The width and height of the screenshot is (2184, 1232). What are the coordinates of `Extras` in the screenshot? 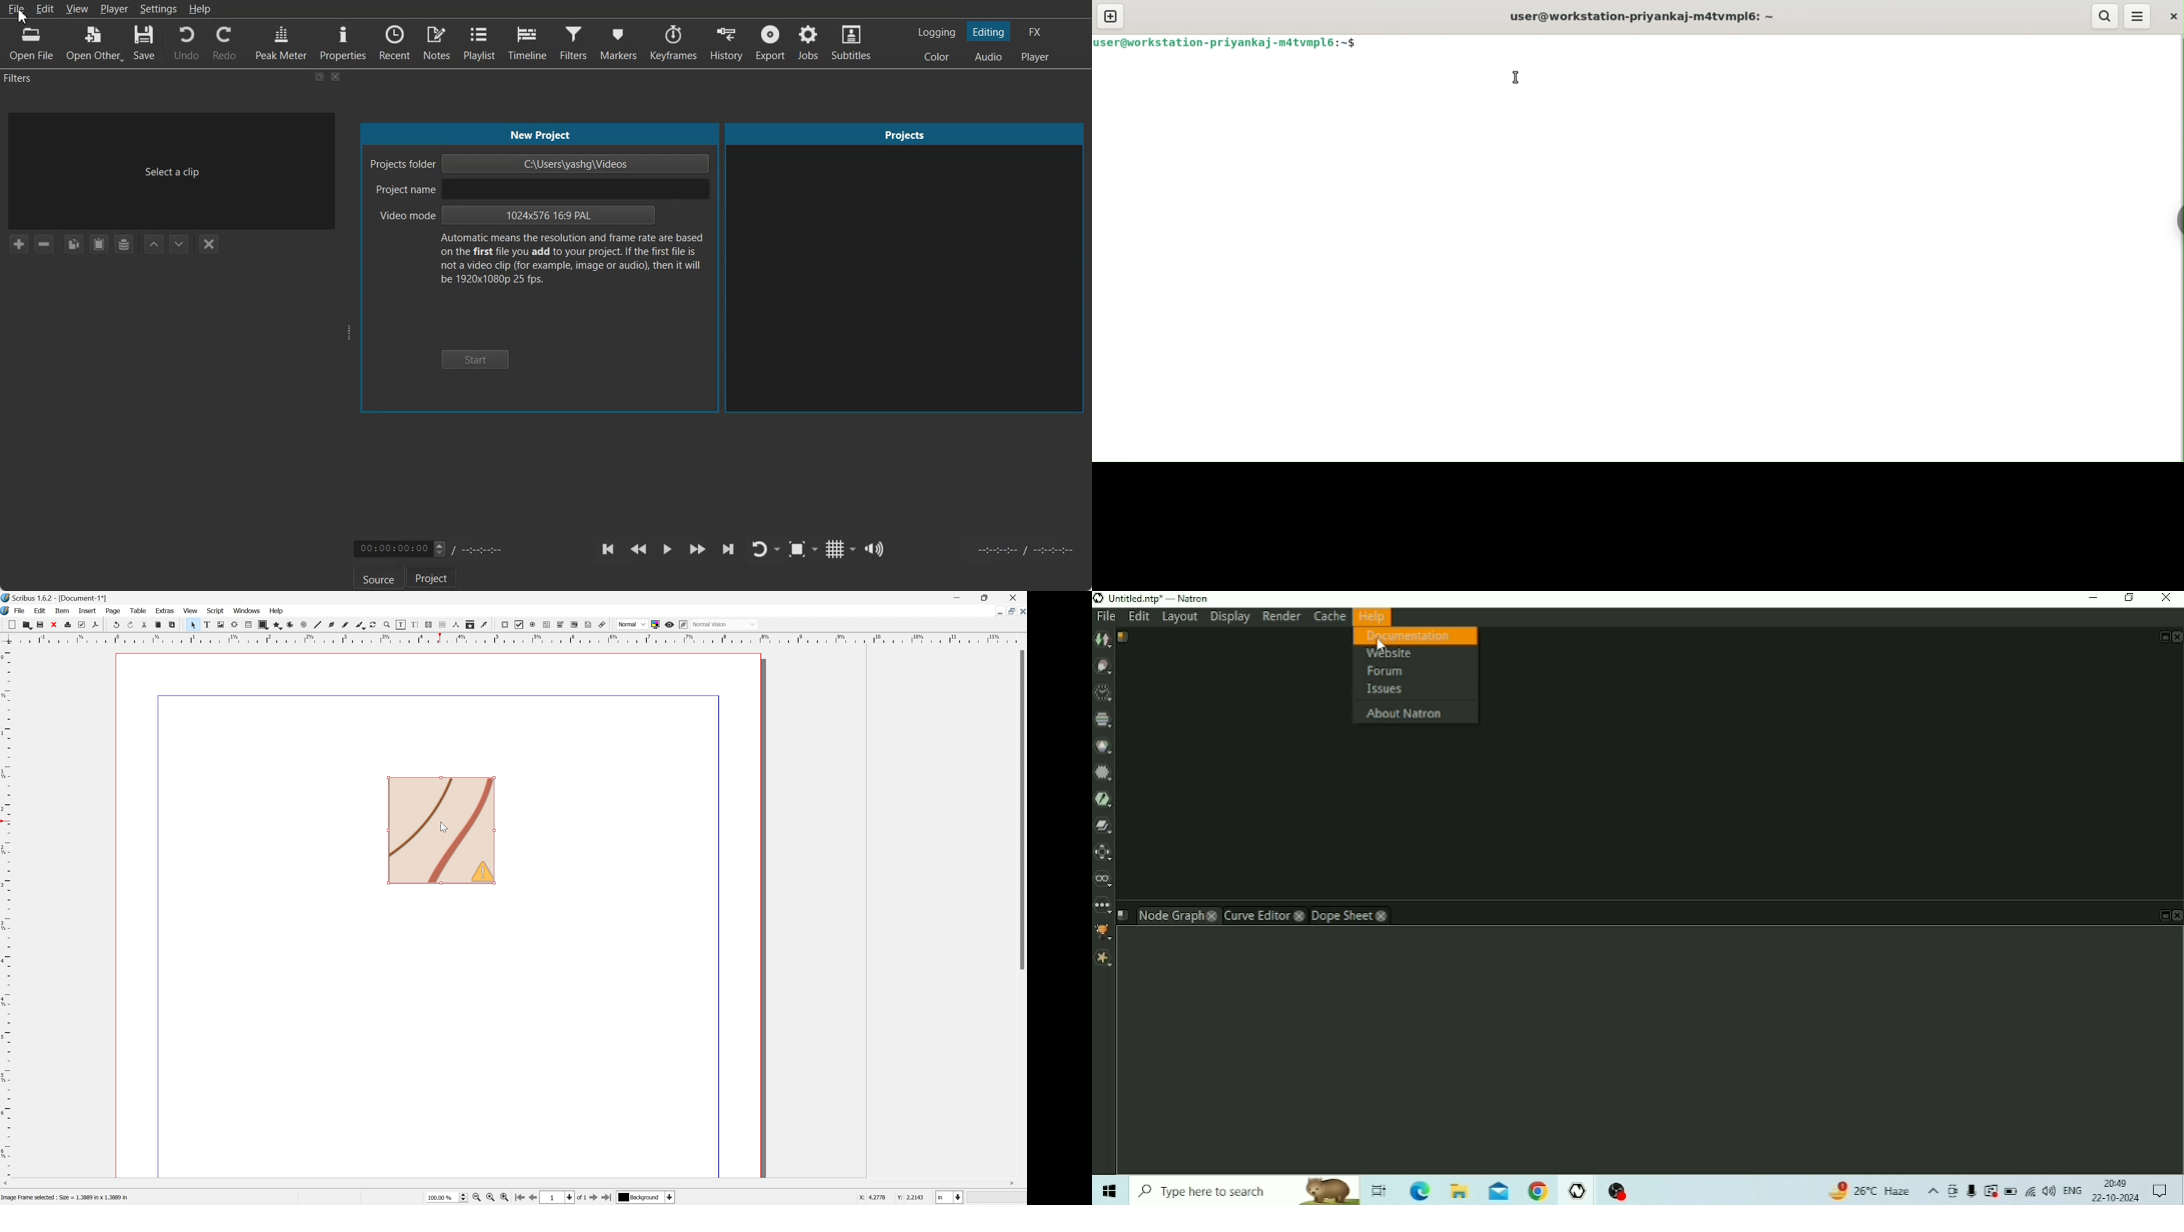 It's located at (165, 612).